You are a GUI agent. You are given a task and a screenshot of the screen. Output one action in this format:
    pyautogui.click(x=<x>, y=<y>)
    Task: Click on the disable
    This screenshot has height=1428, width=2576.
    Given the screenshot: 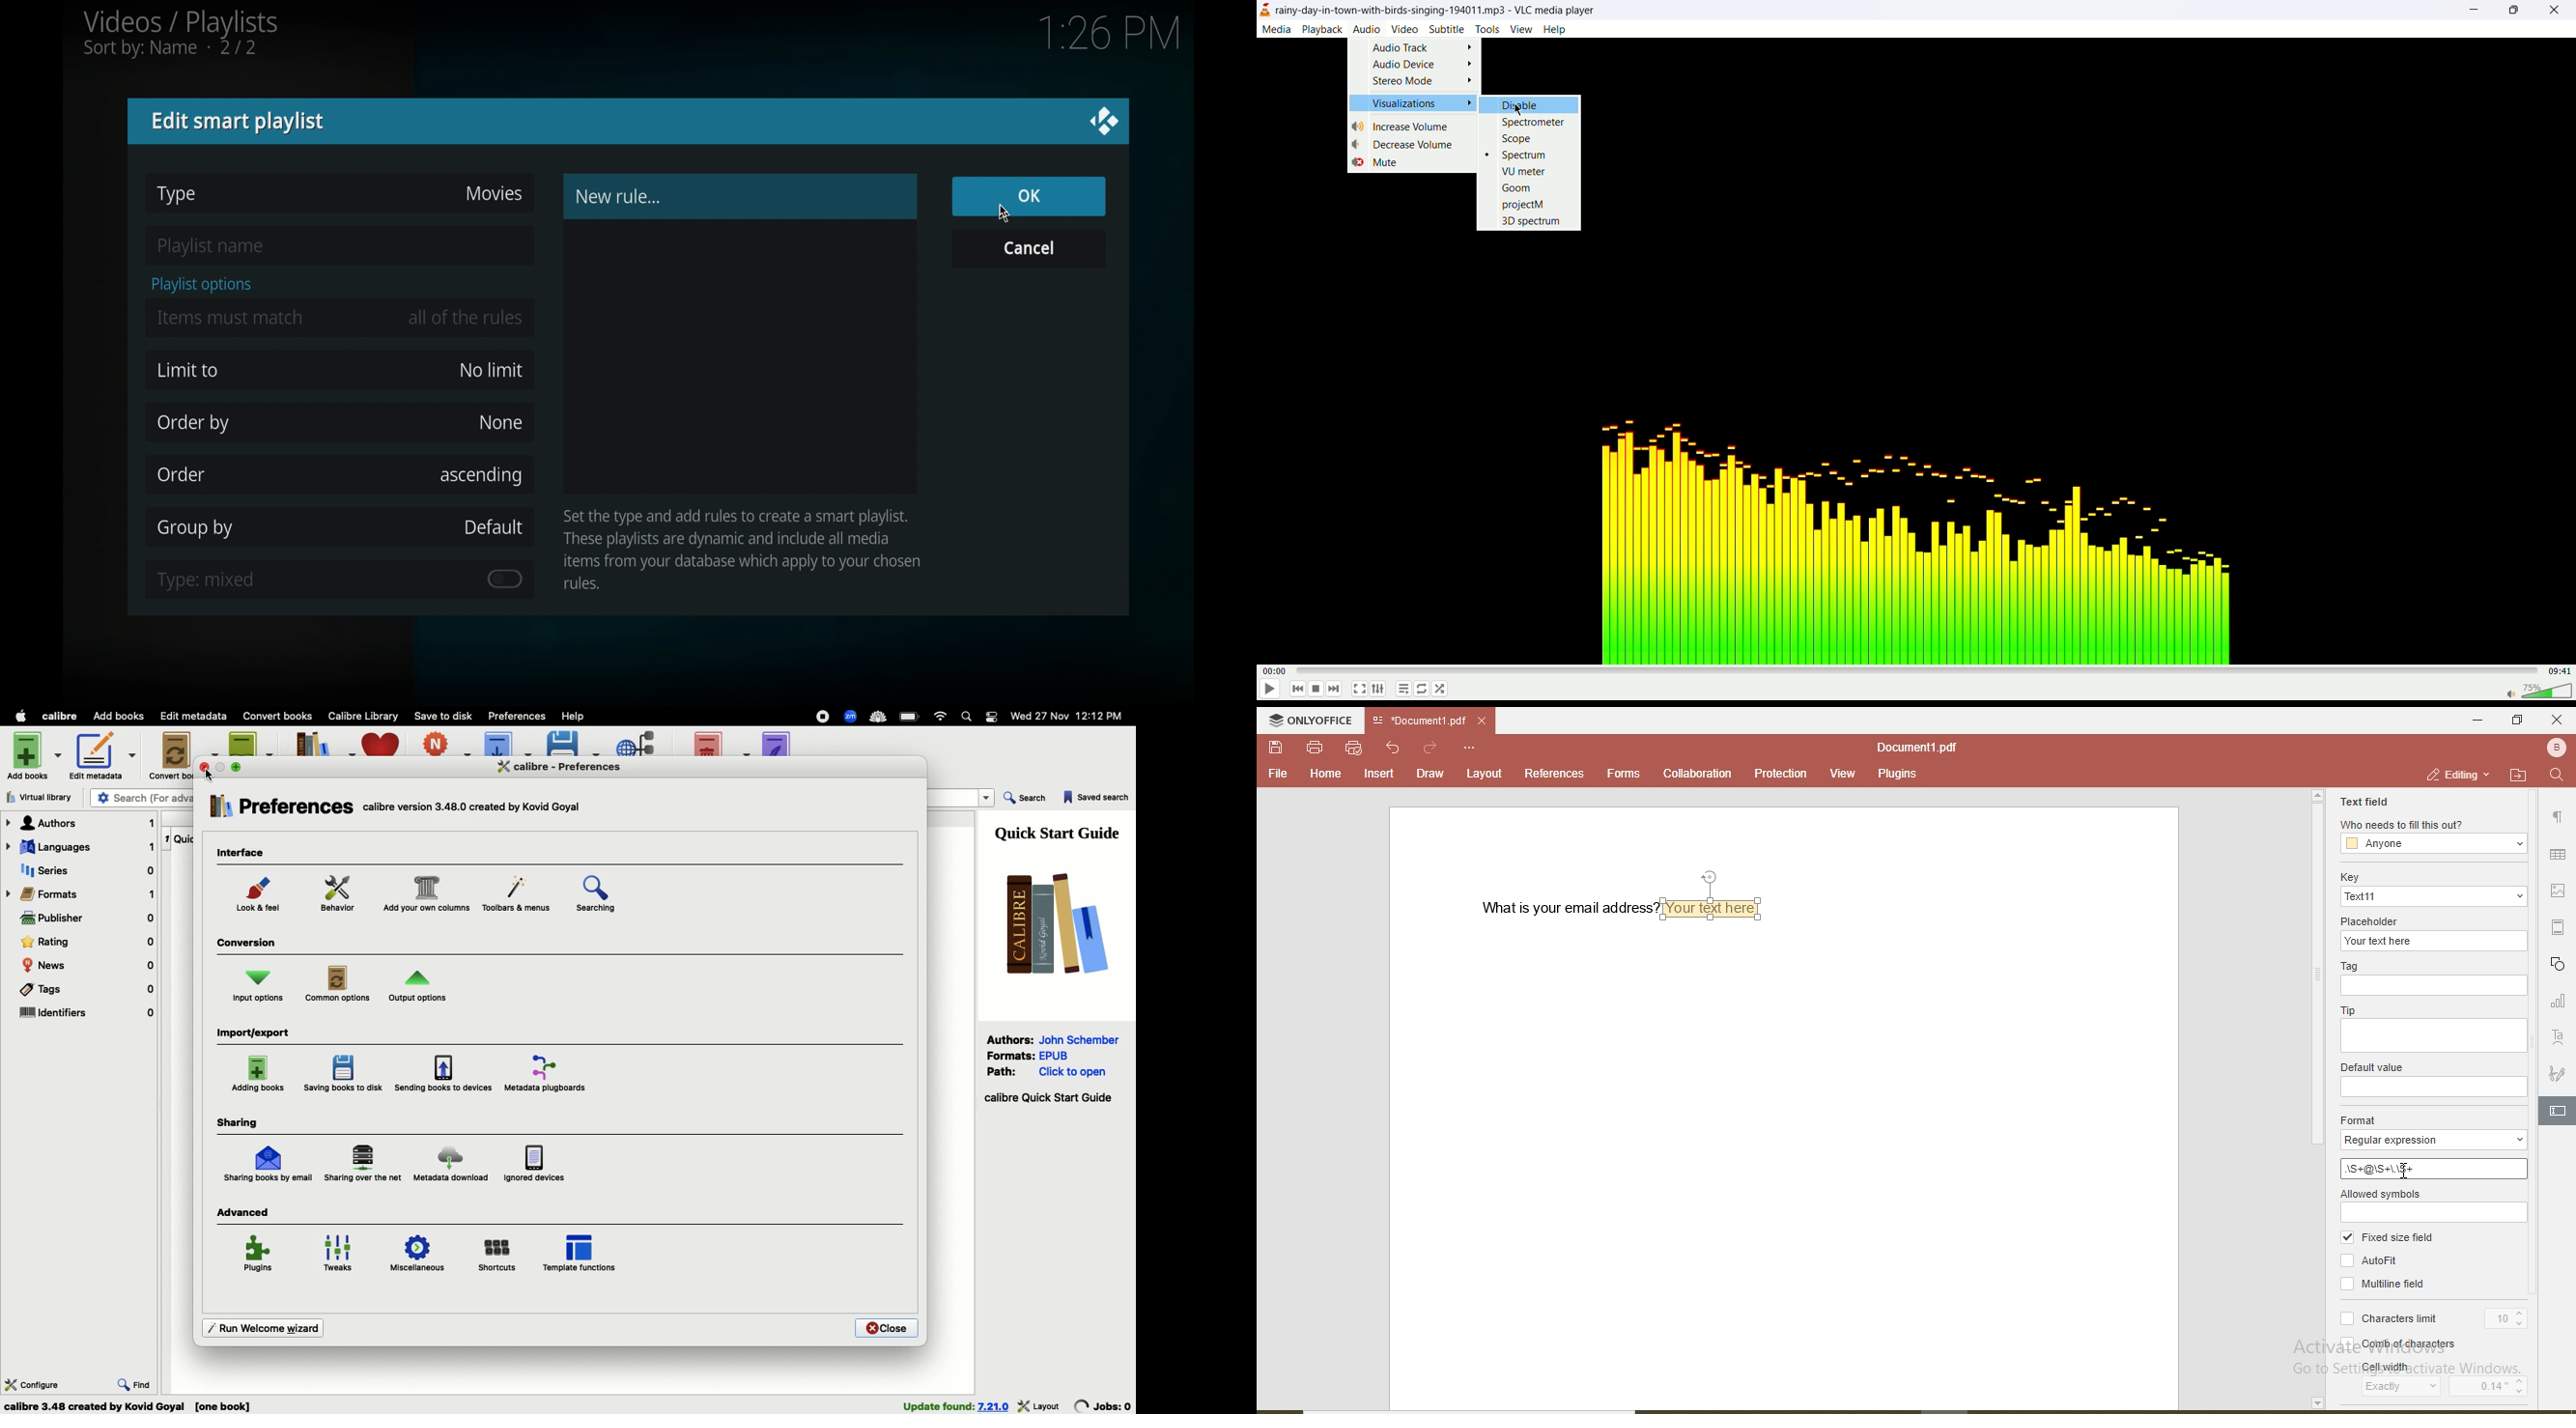 What is the action you would take?
    pyautogui.click(x=1531, y=105)
    